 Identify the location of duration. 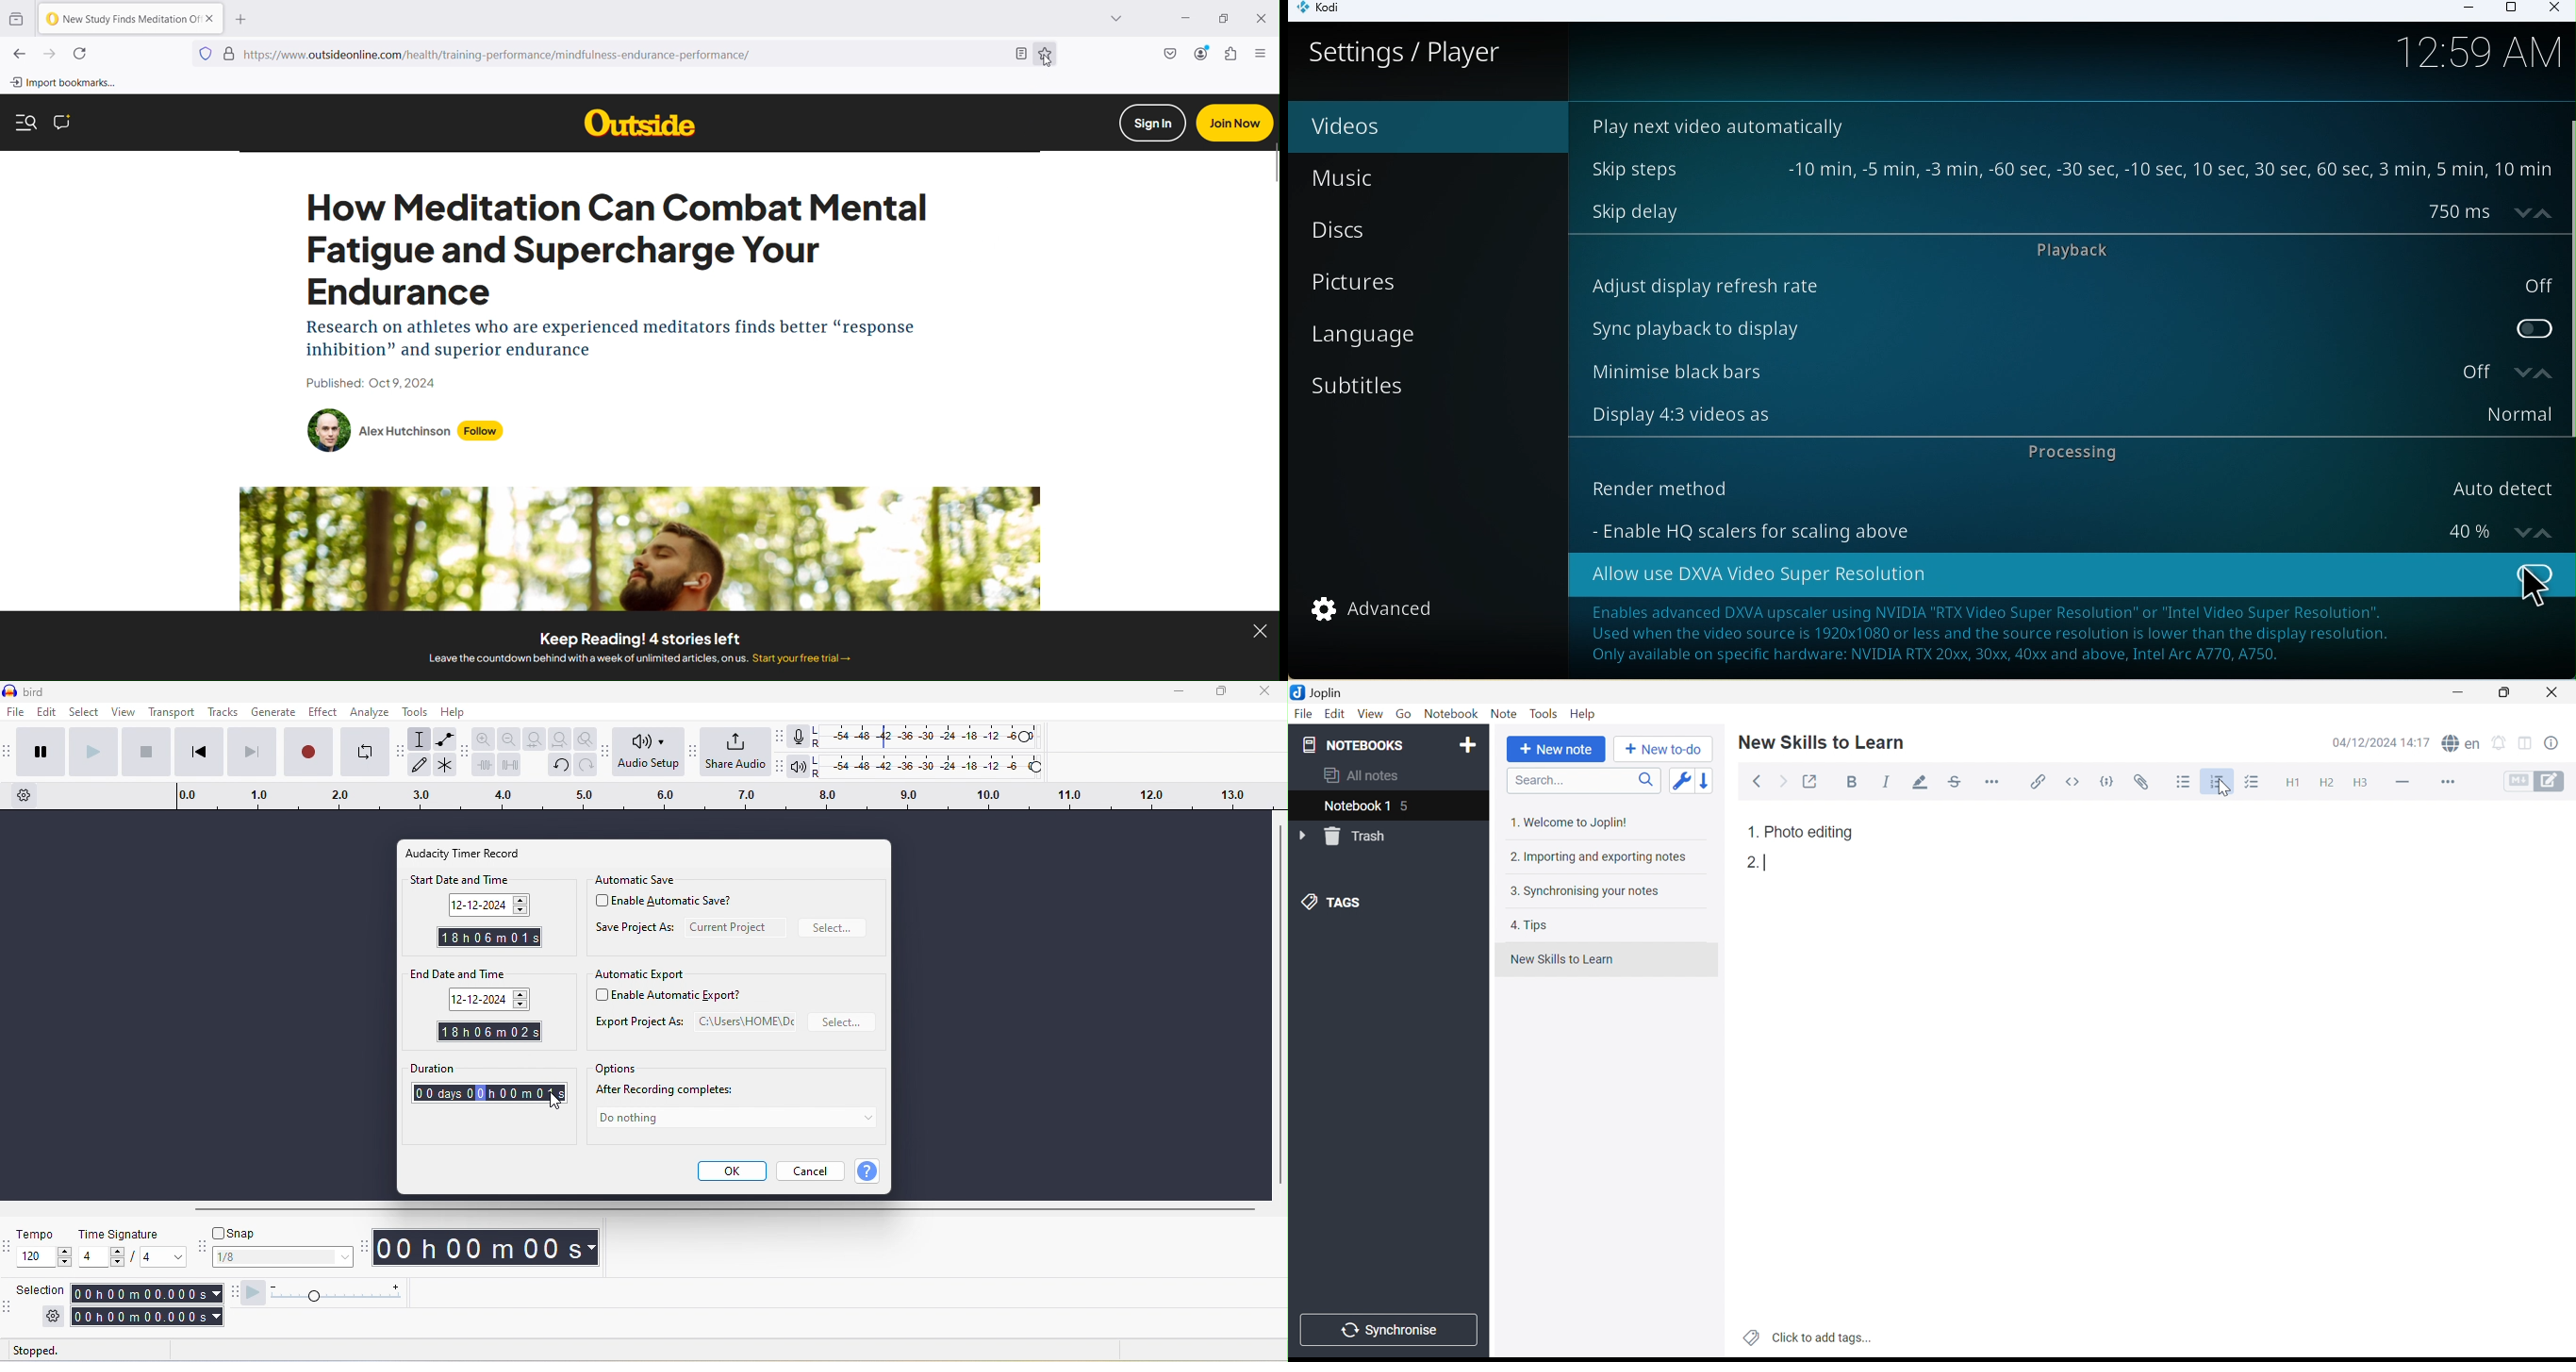
(488, 1069).